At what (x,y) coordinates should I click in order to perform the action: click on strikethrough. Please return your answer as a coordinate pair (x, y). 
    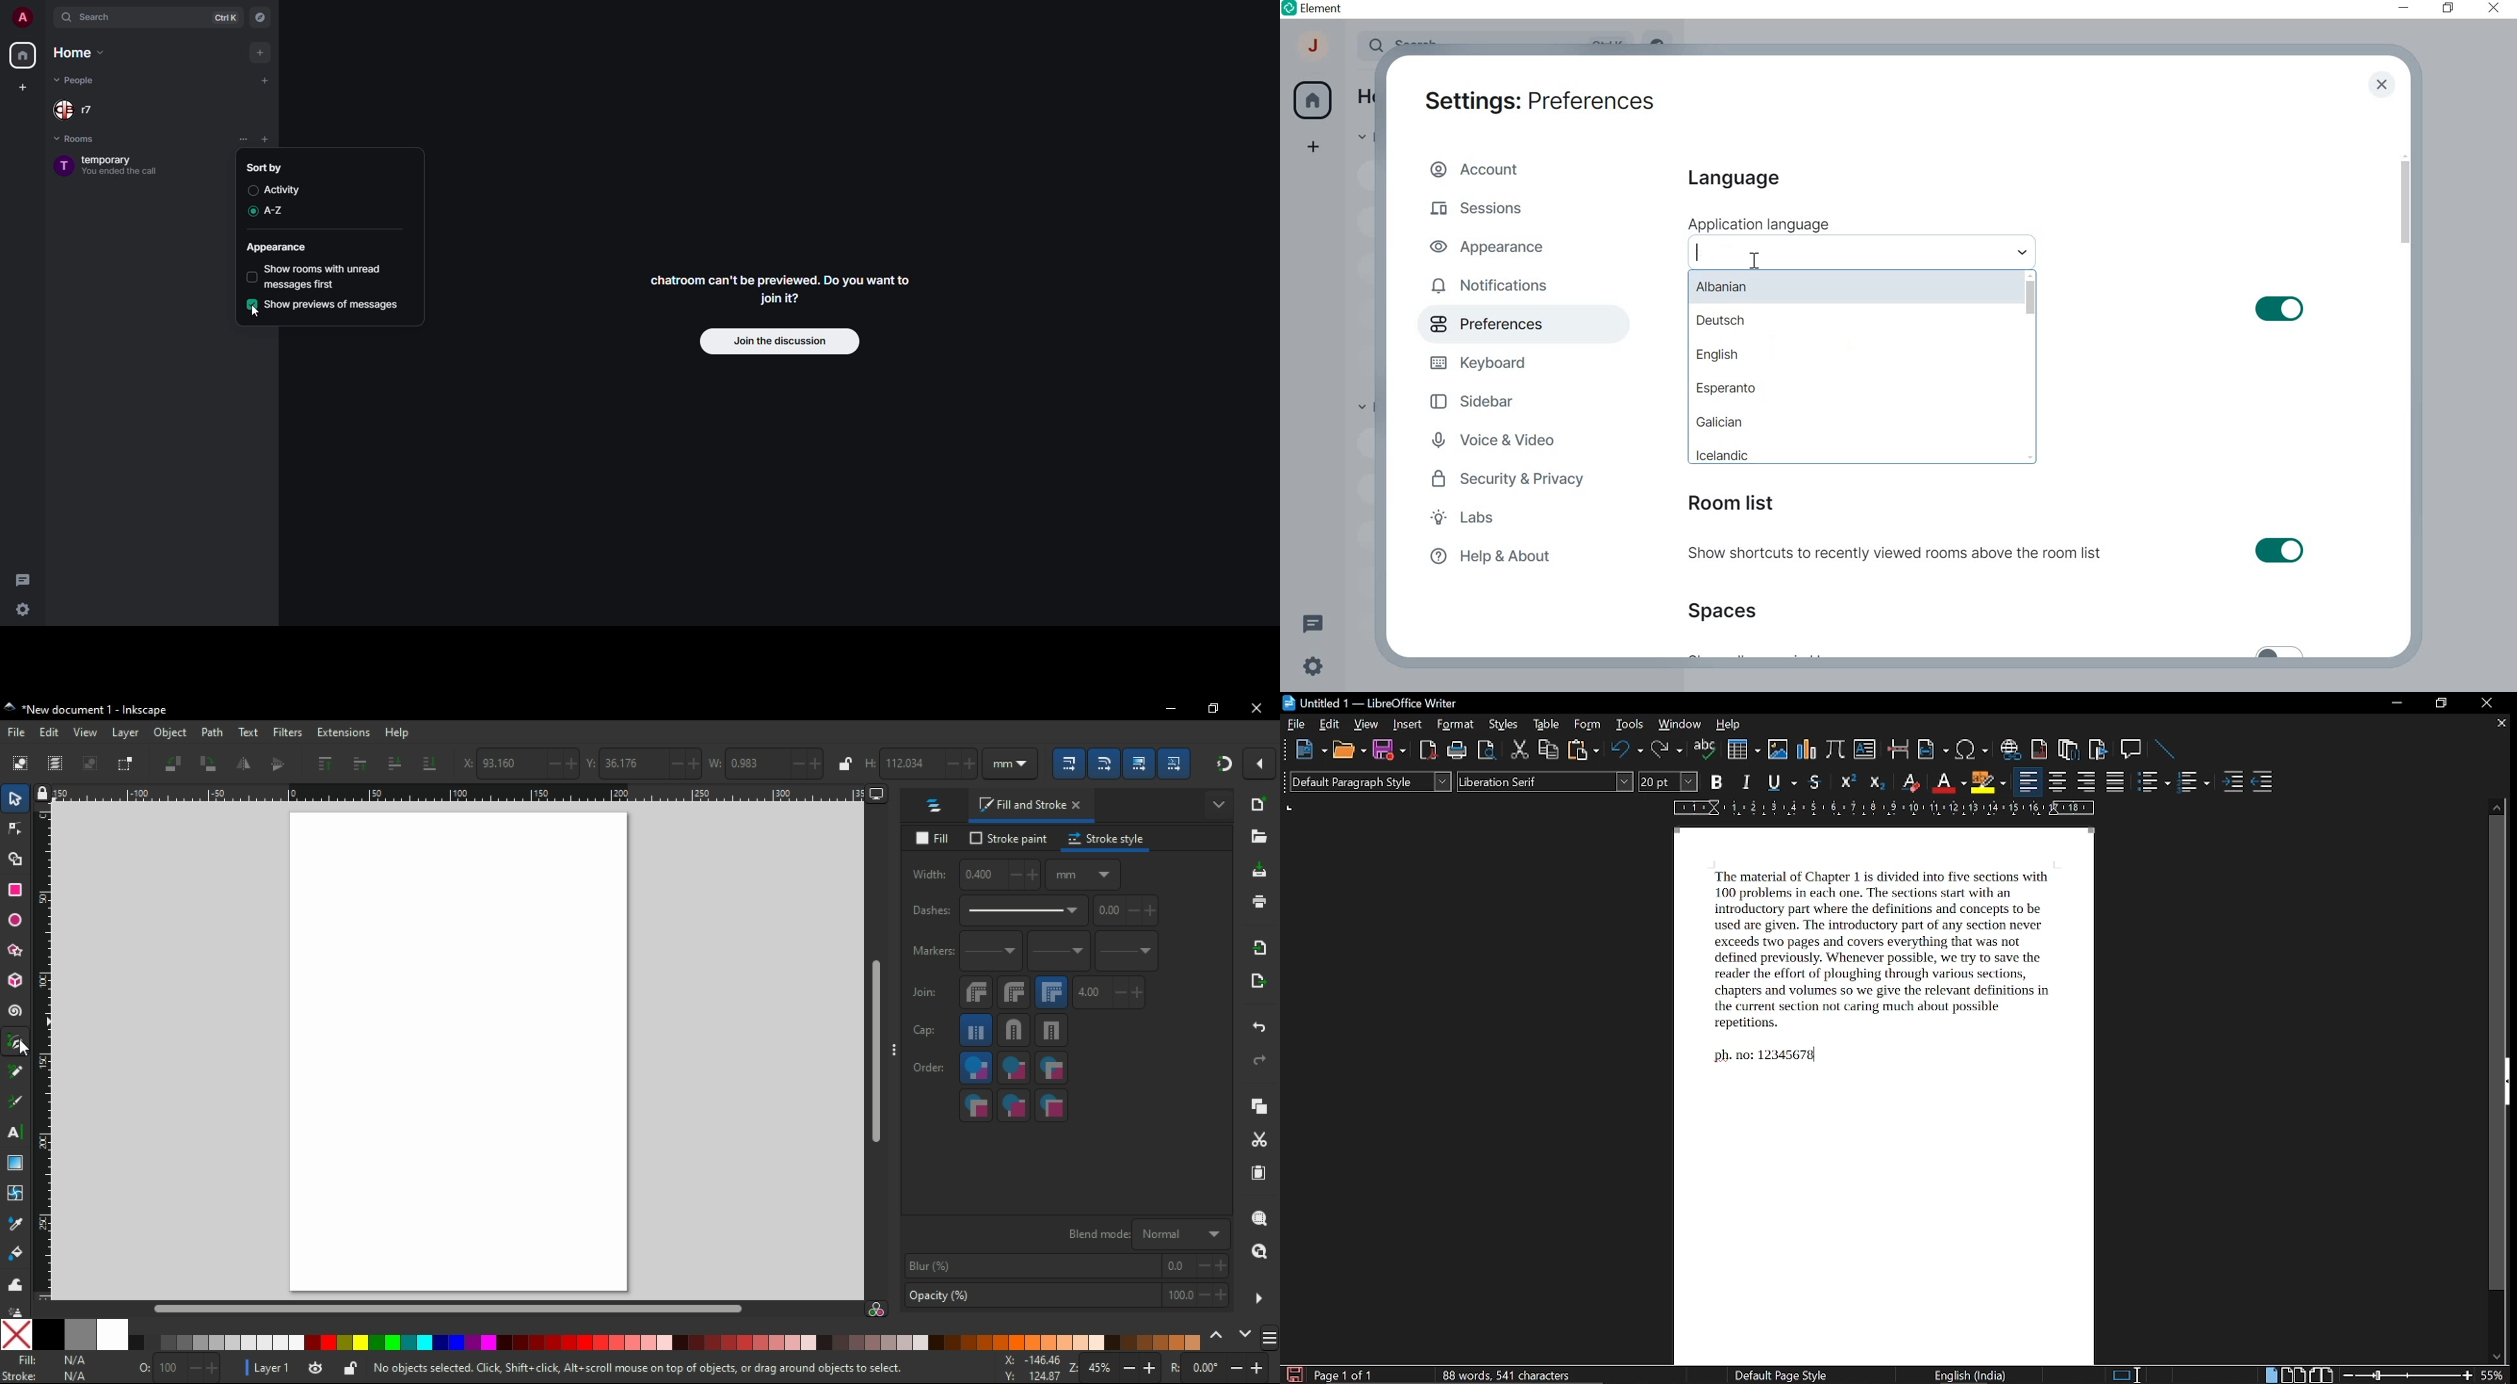
    Looking at the image, I should click on (1814, 782).